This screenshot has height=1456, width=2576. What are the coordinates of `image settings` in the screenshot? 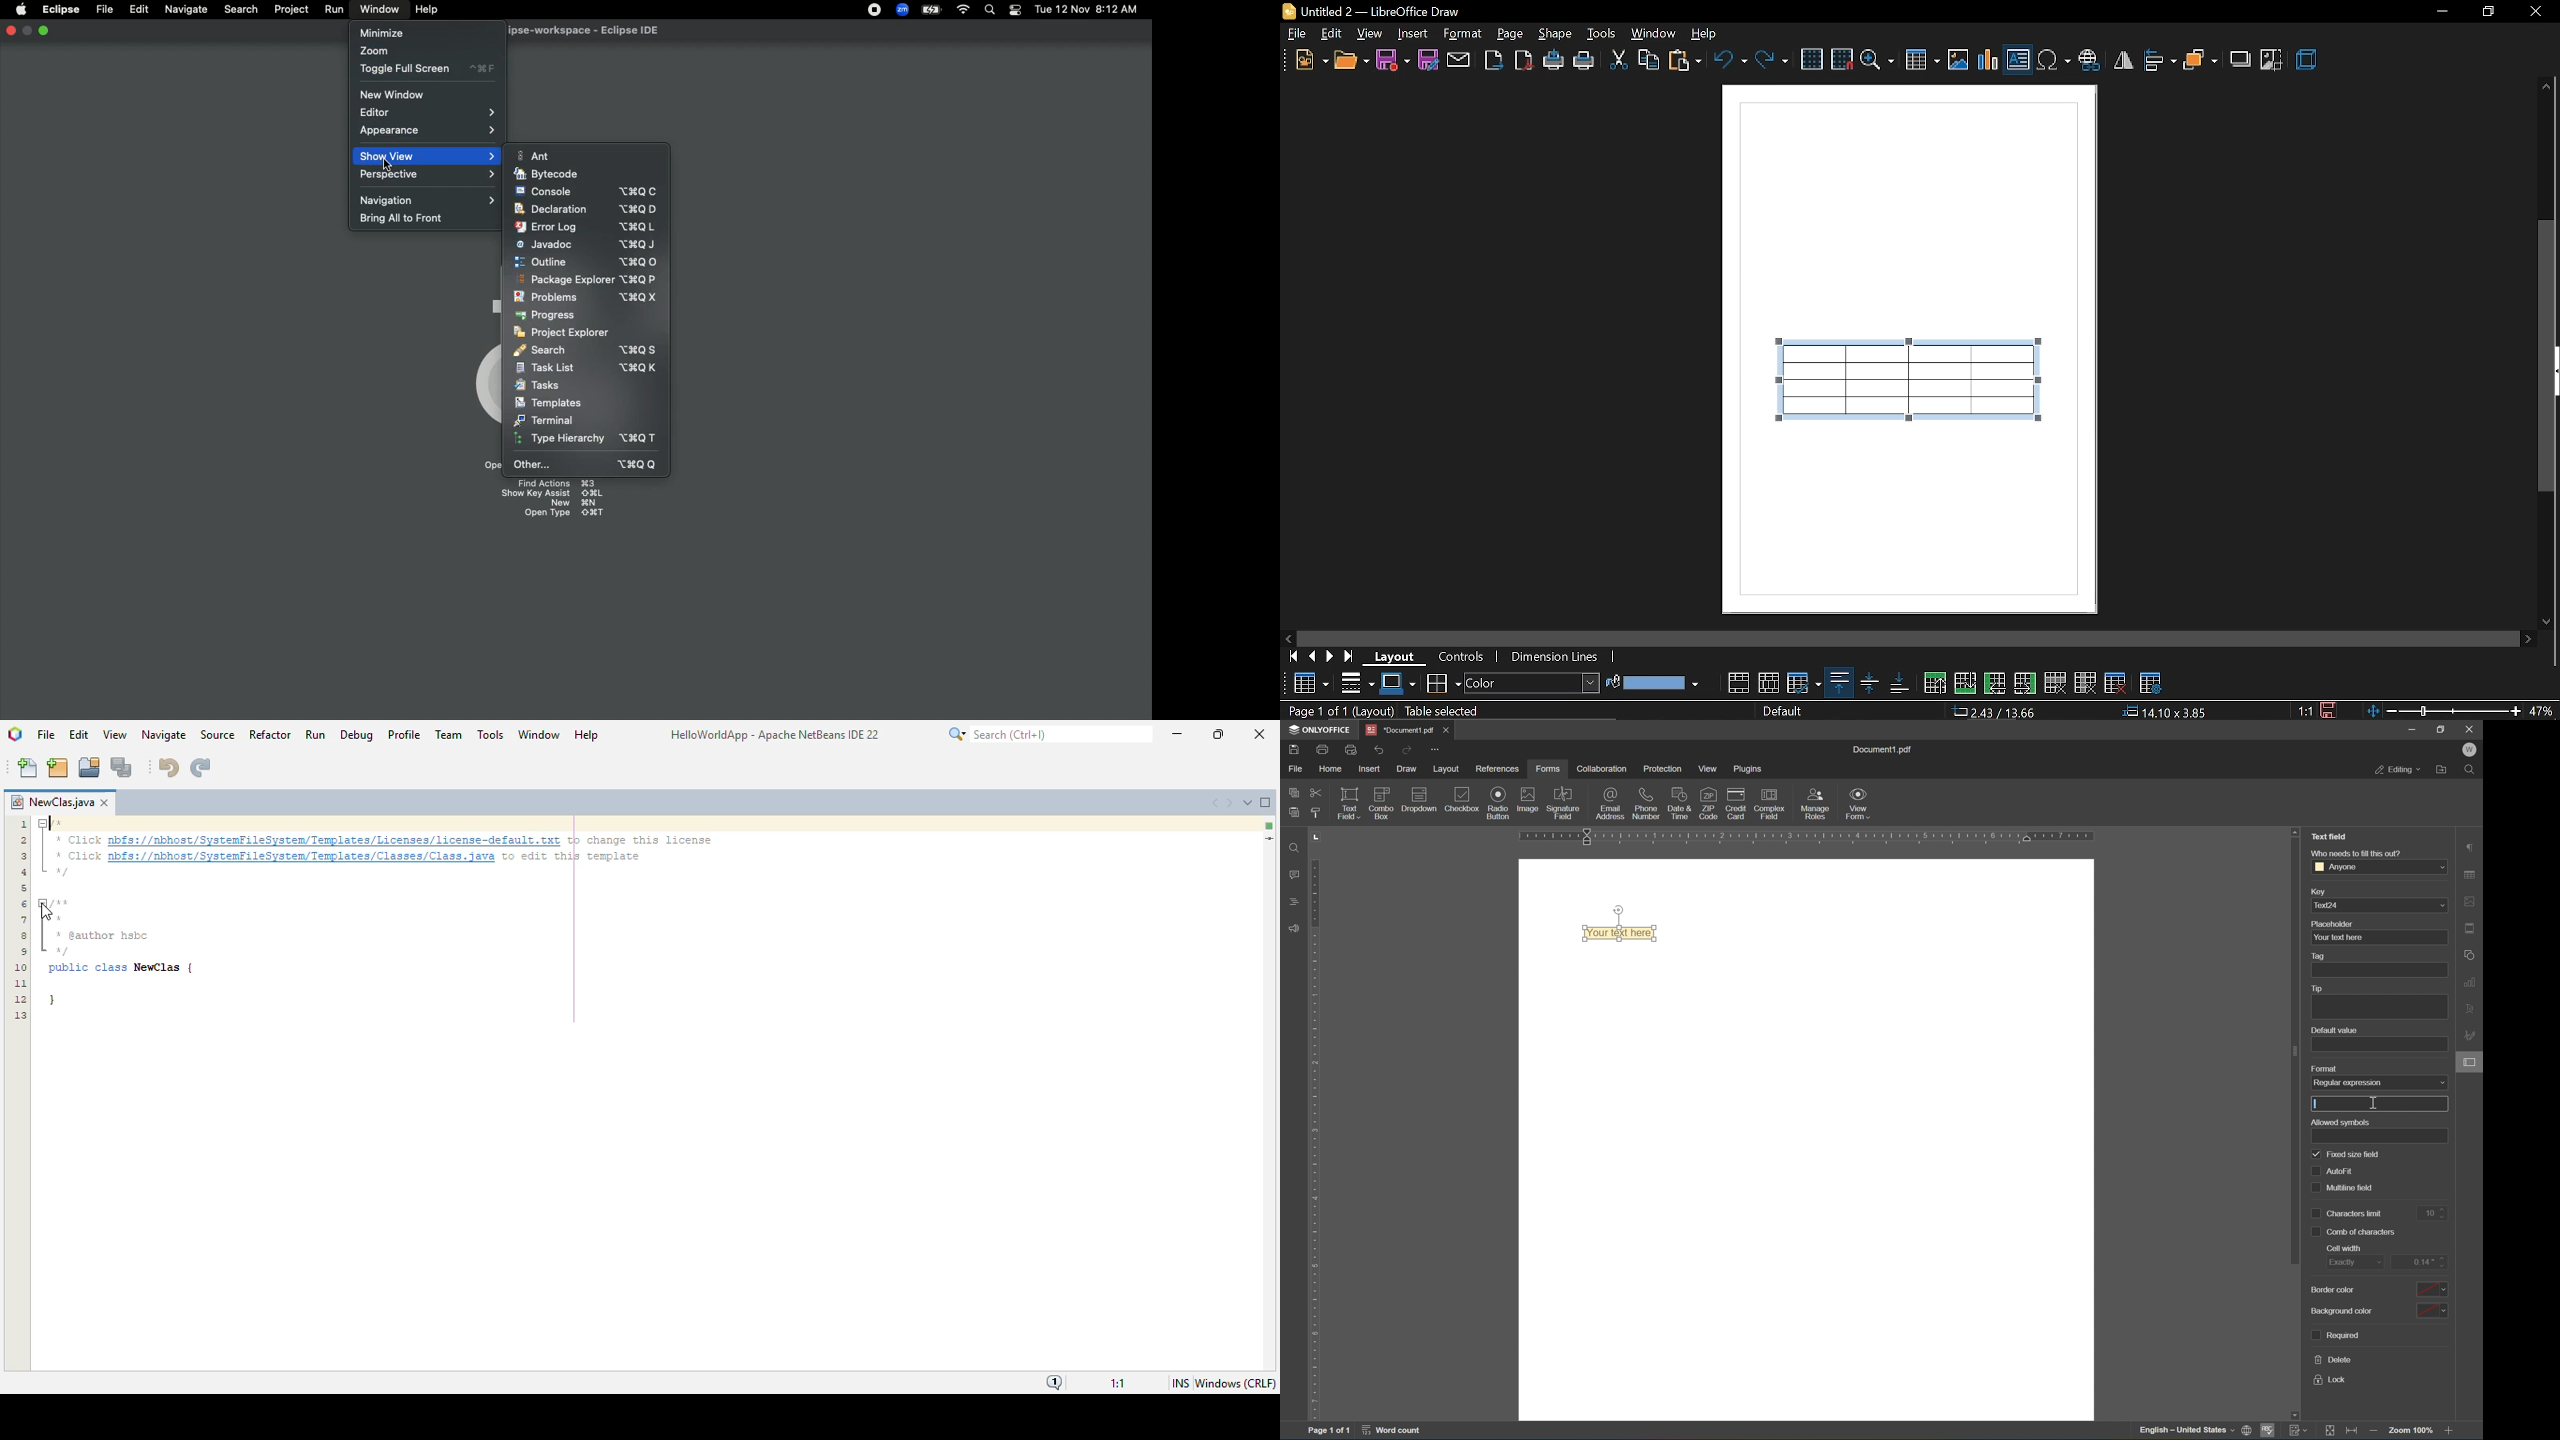 It's located at (2470, 902).